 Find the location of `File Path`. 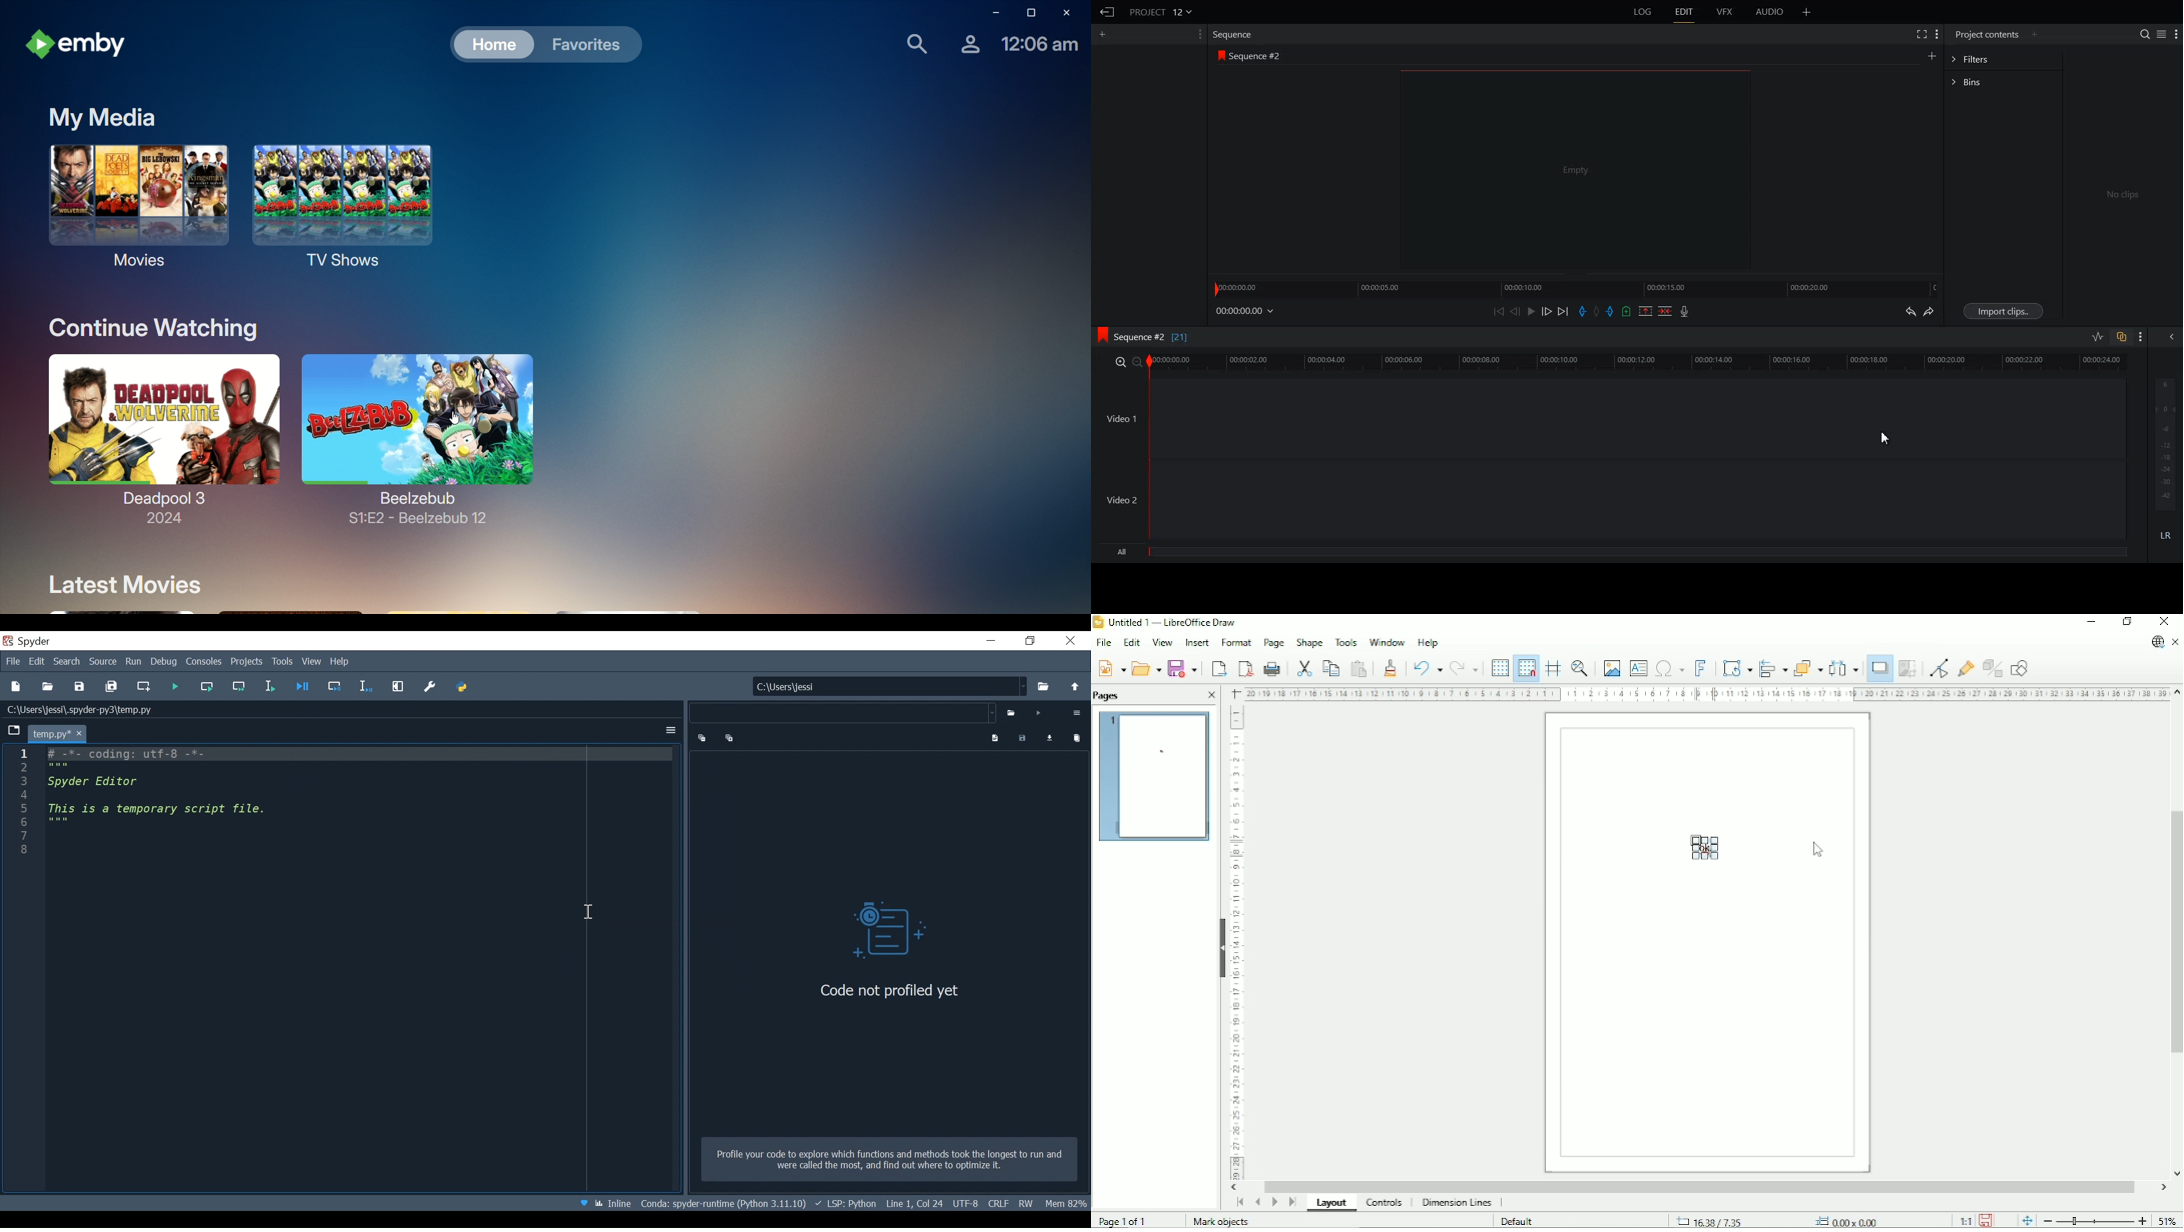

File Path is located at coordinates (721, 1204).